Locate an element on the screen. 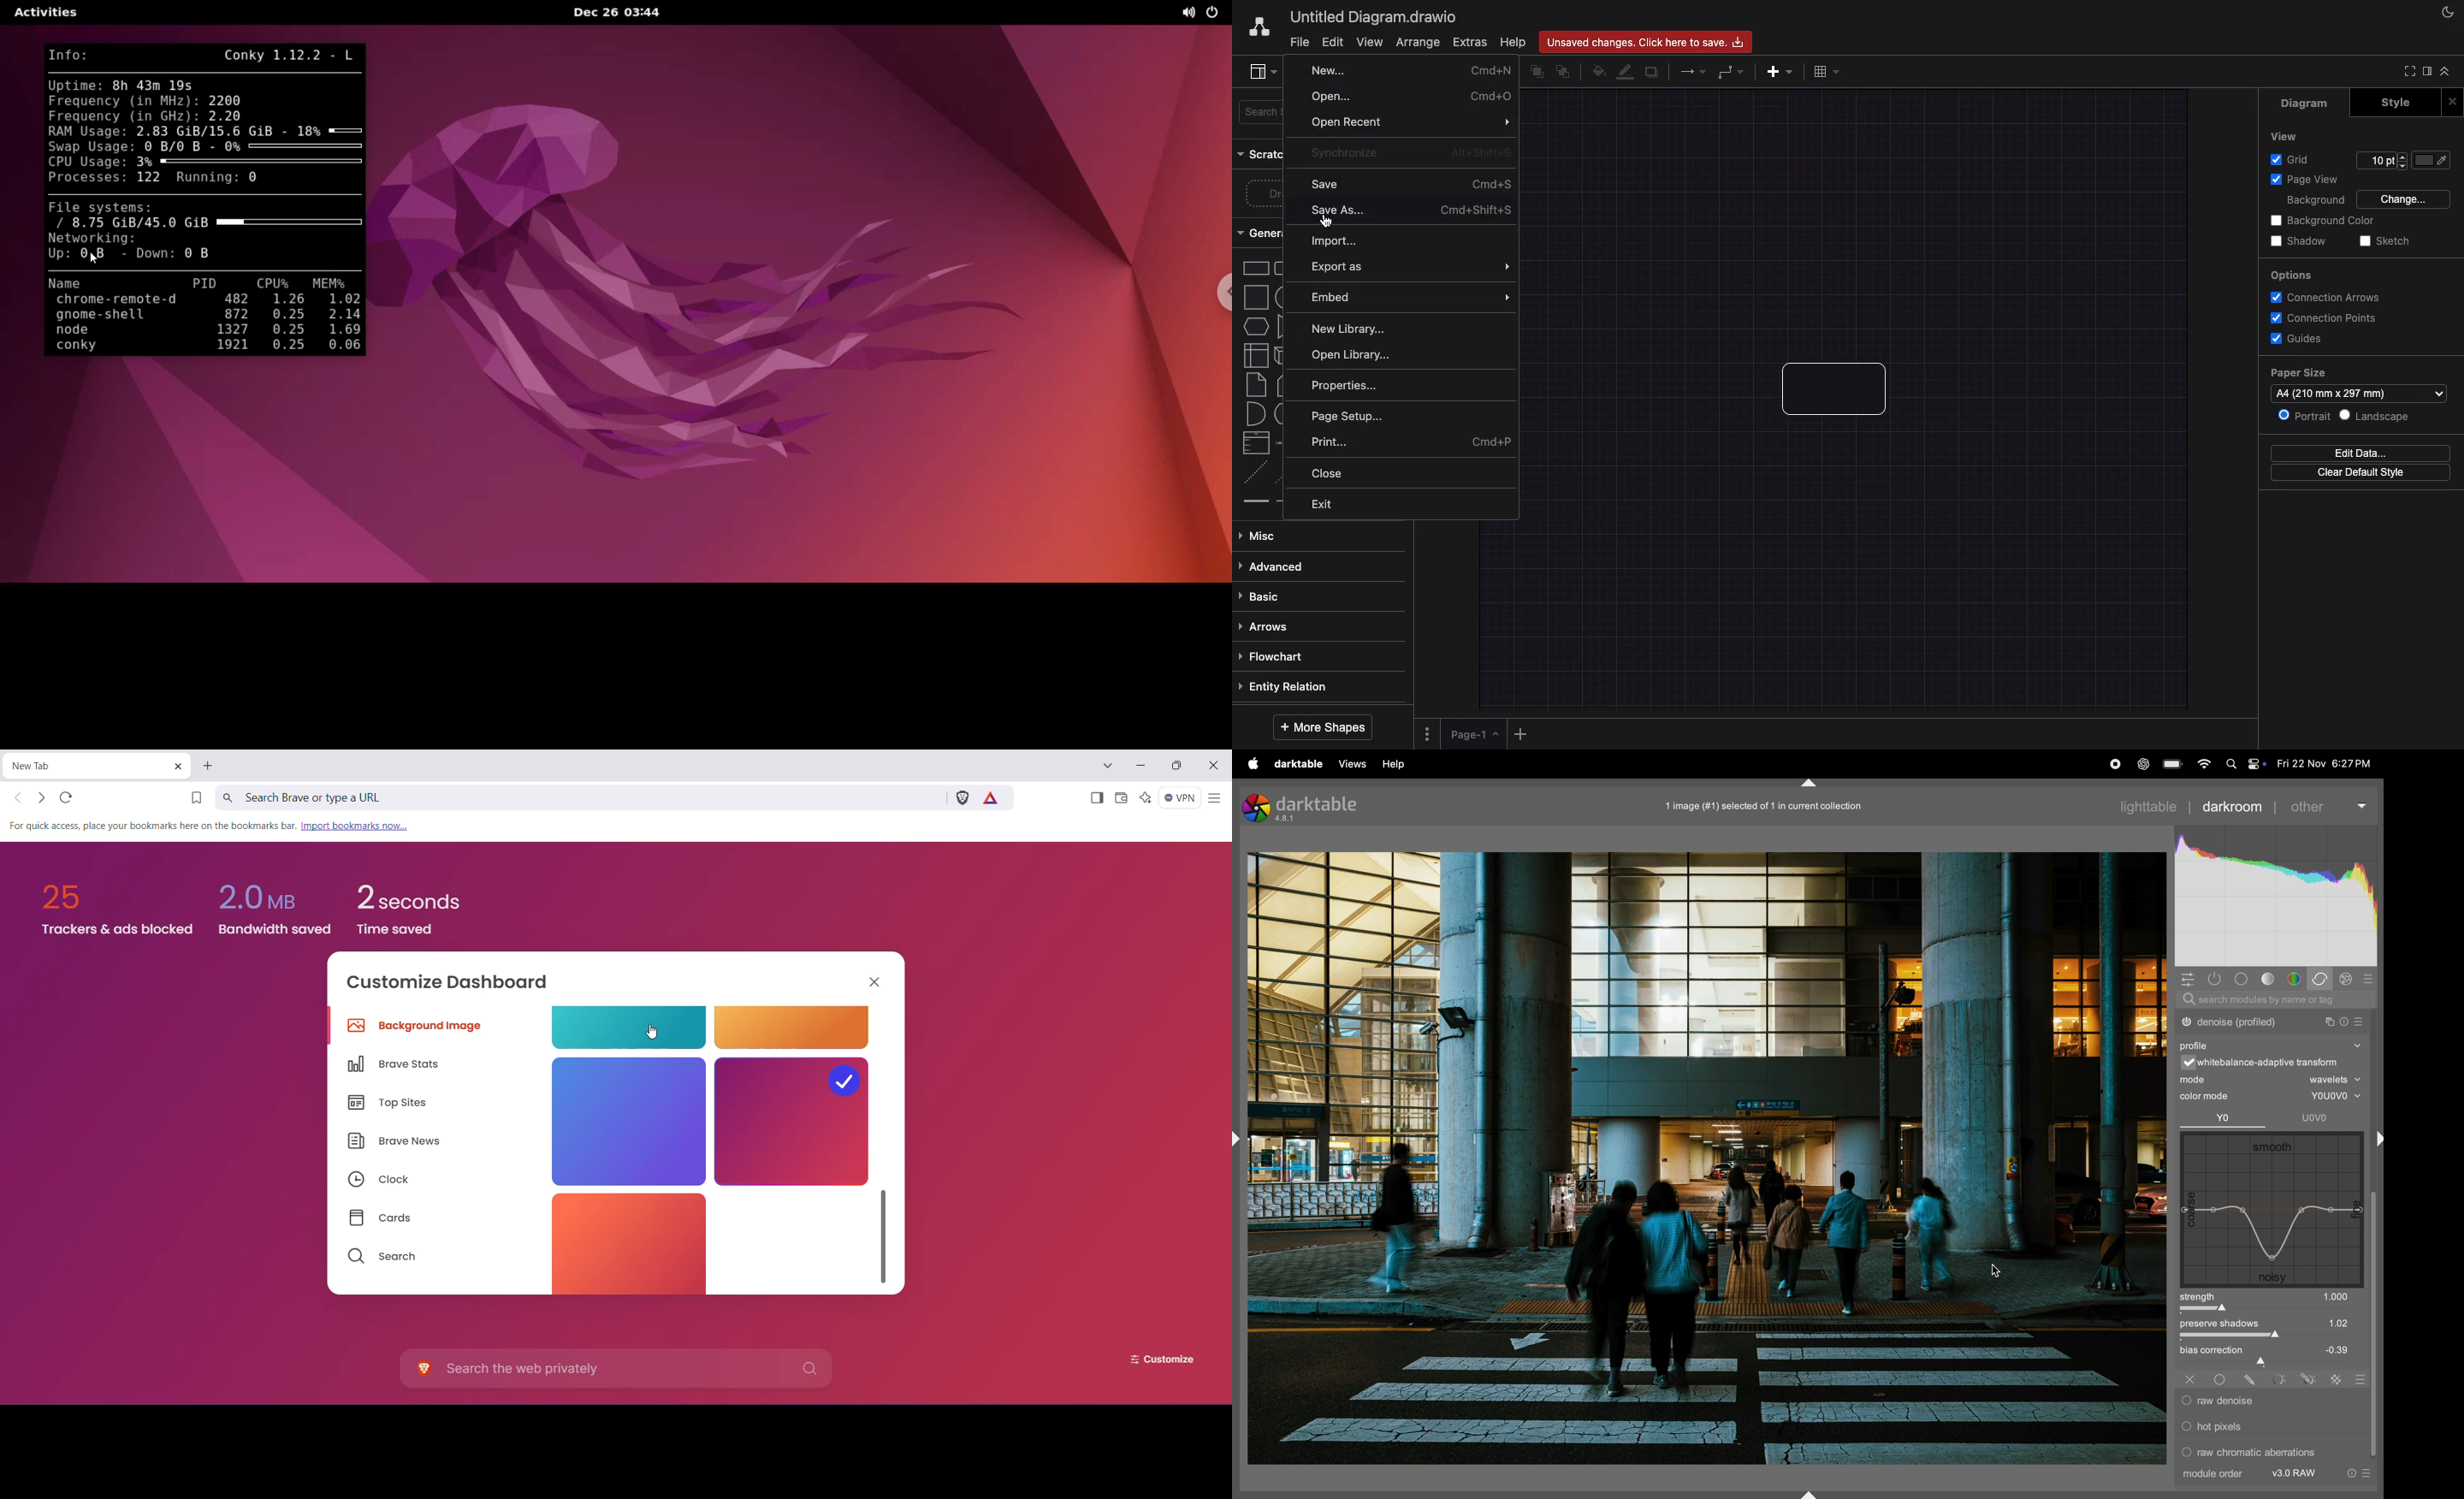 The height and width of the screenshot is (1512, 2464). Click to go back, hold to see history is located at coordinates (19, 798).